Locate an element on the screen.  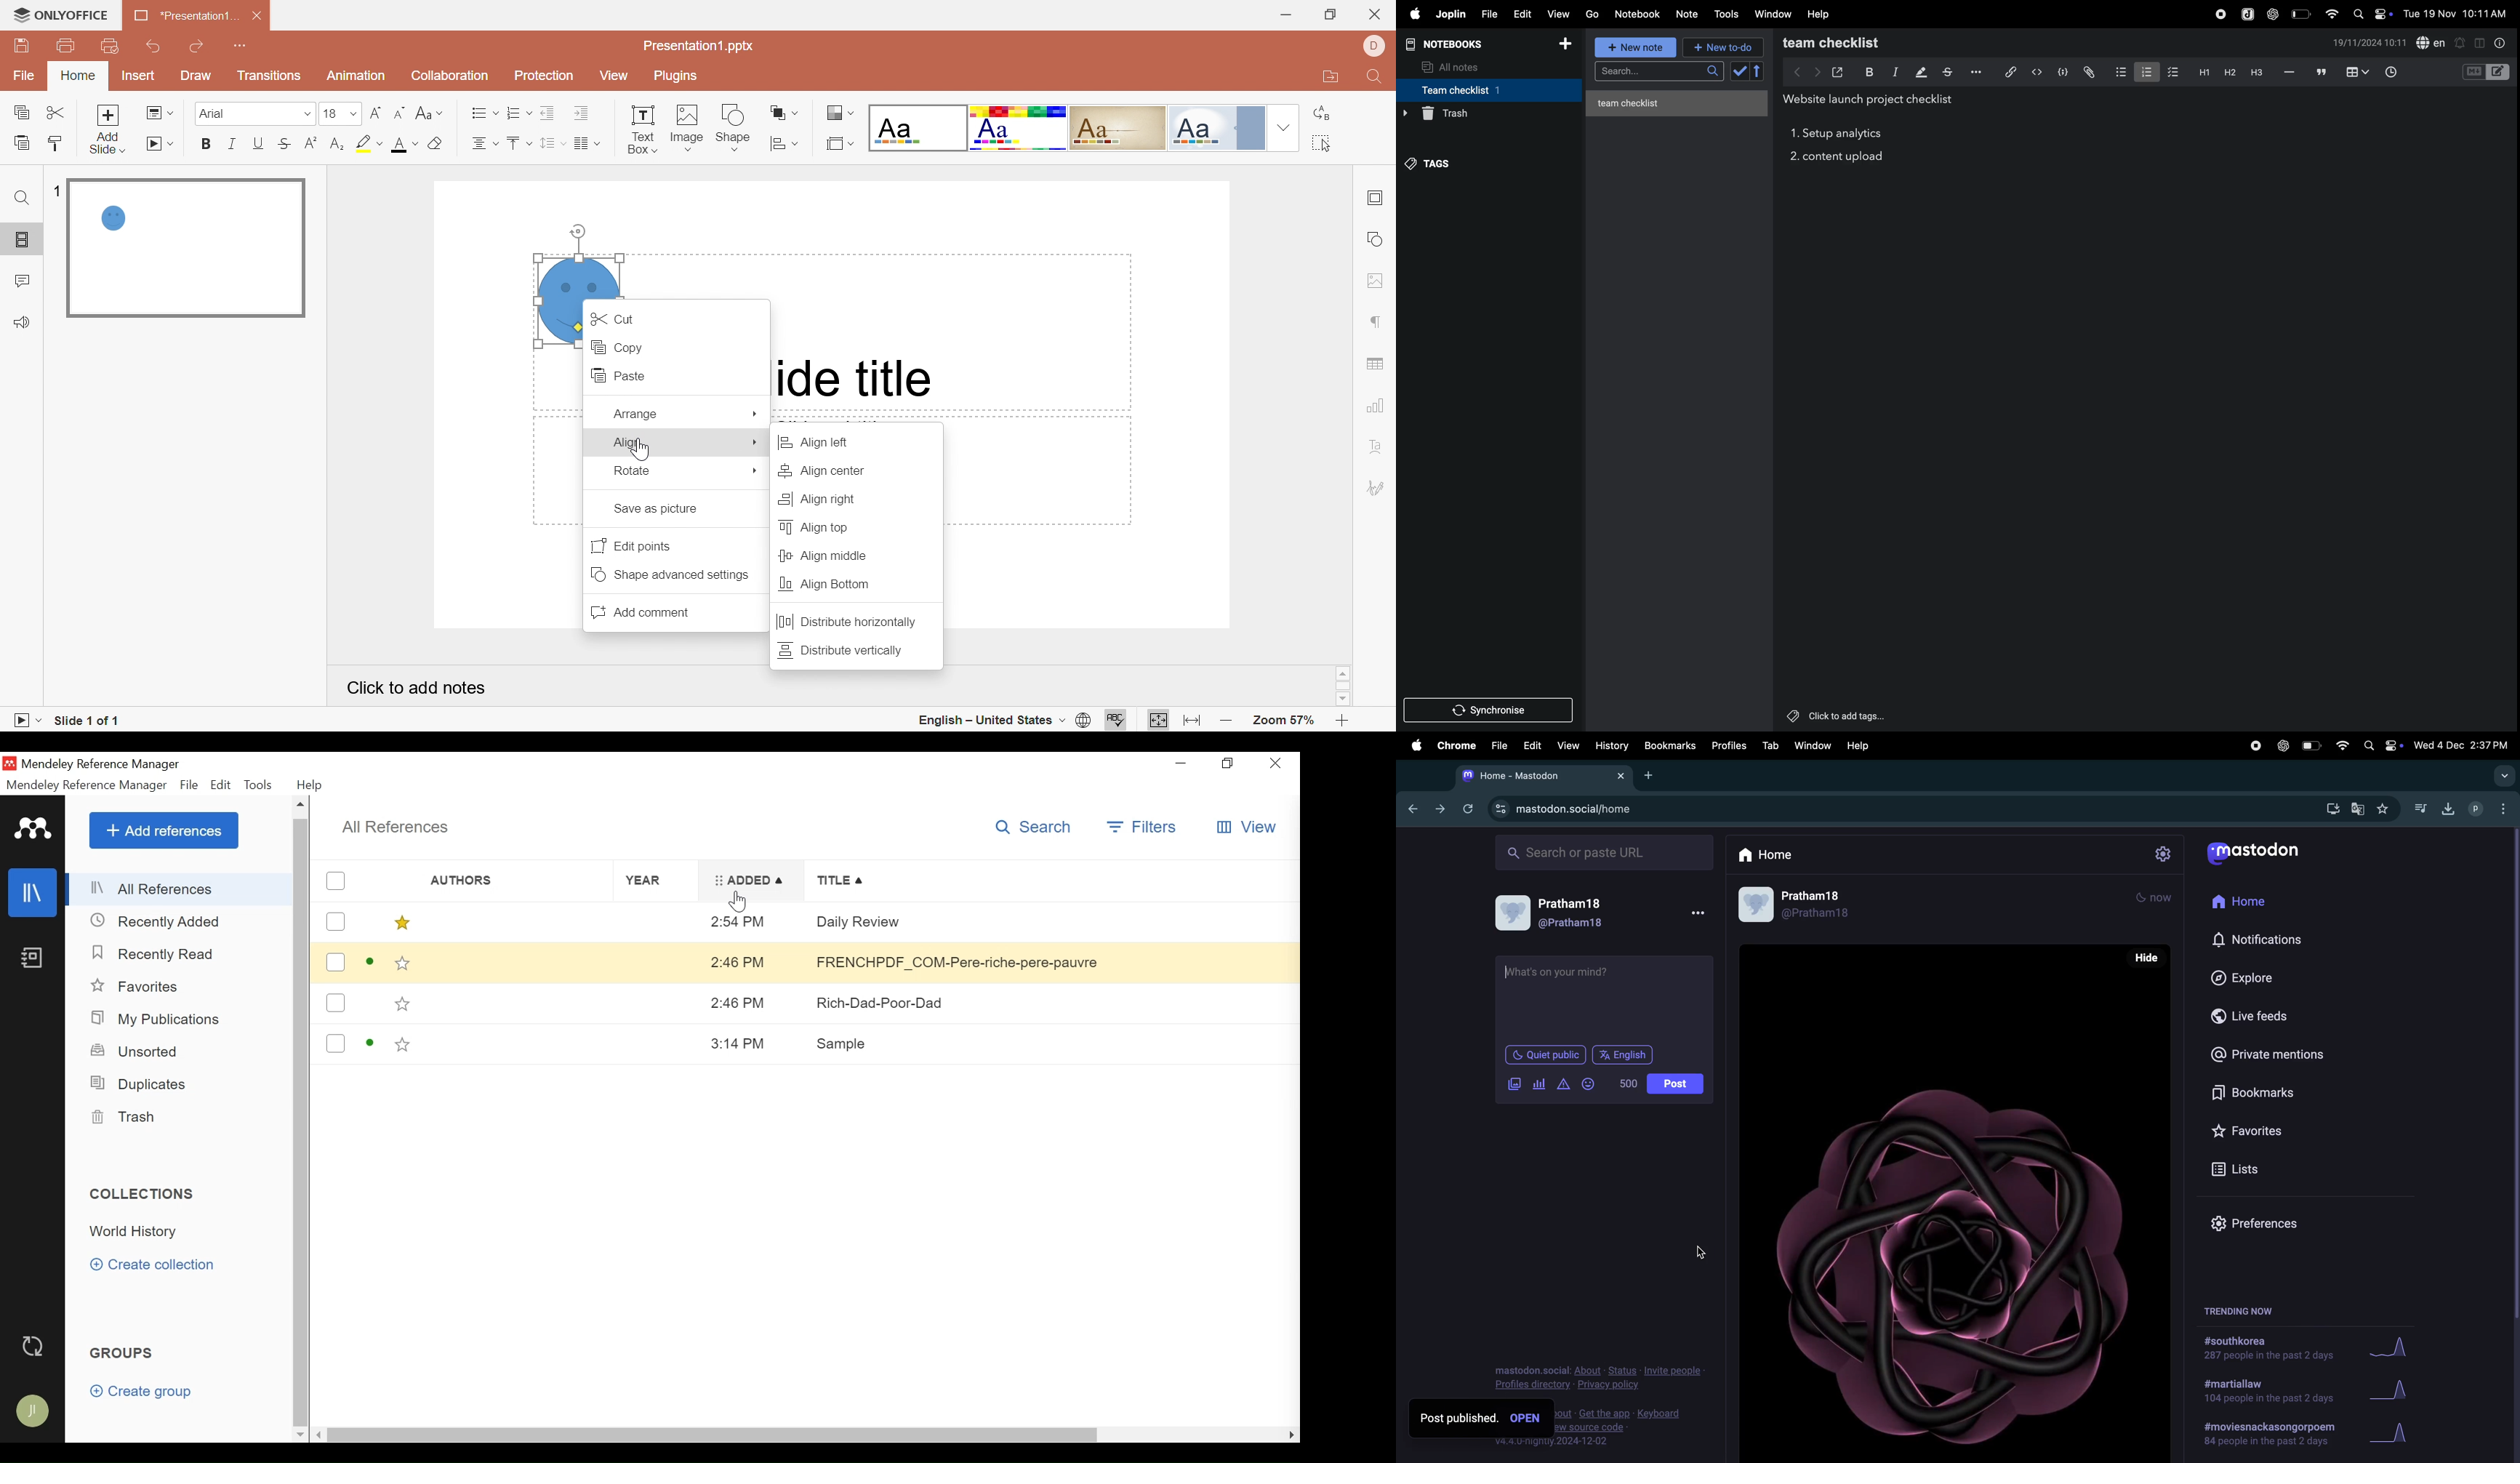
apple menu is located at coordinates (1412, 745).